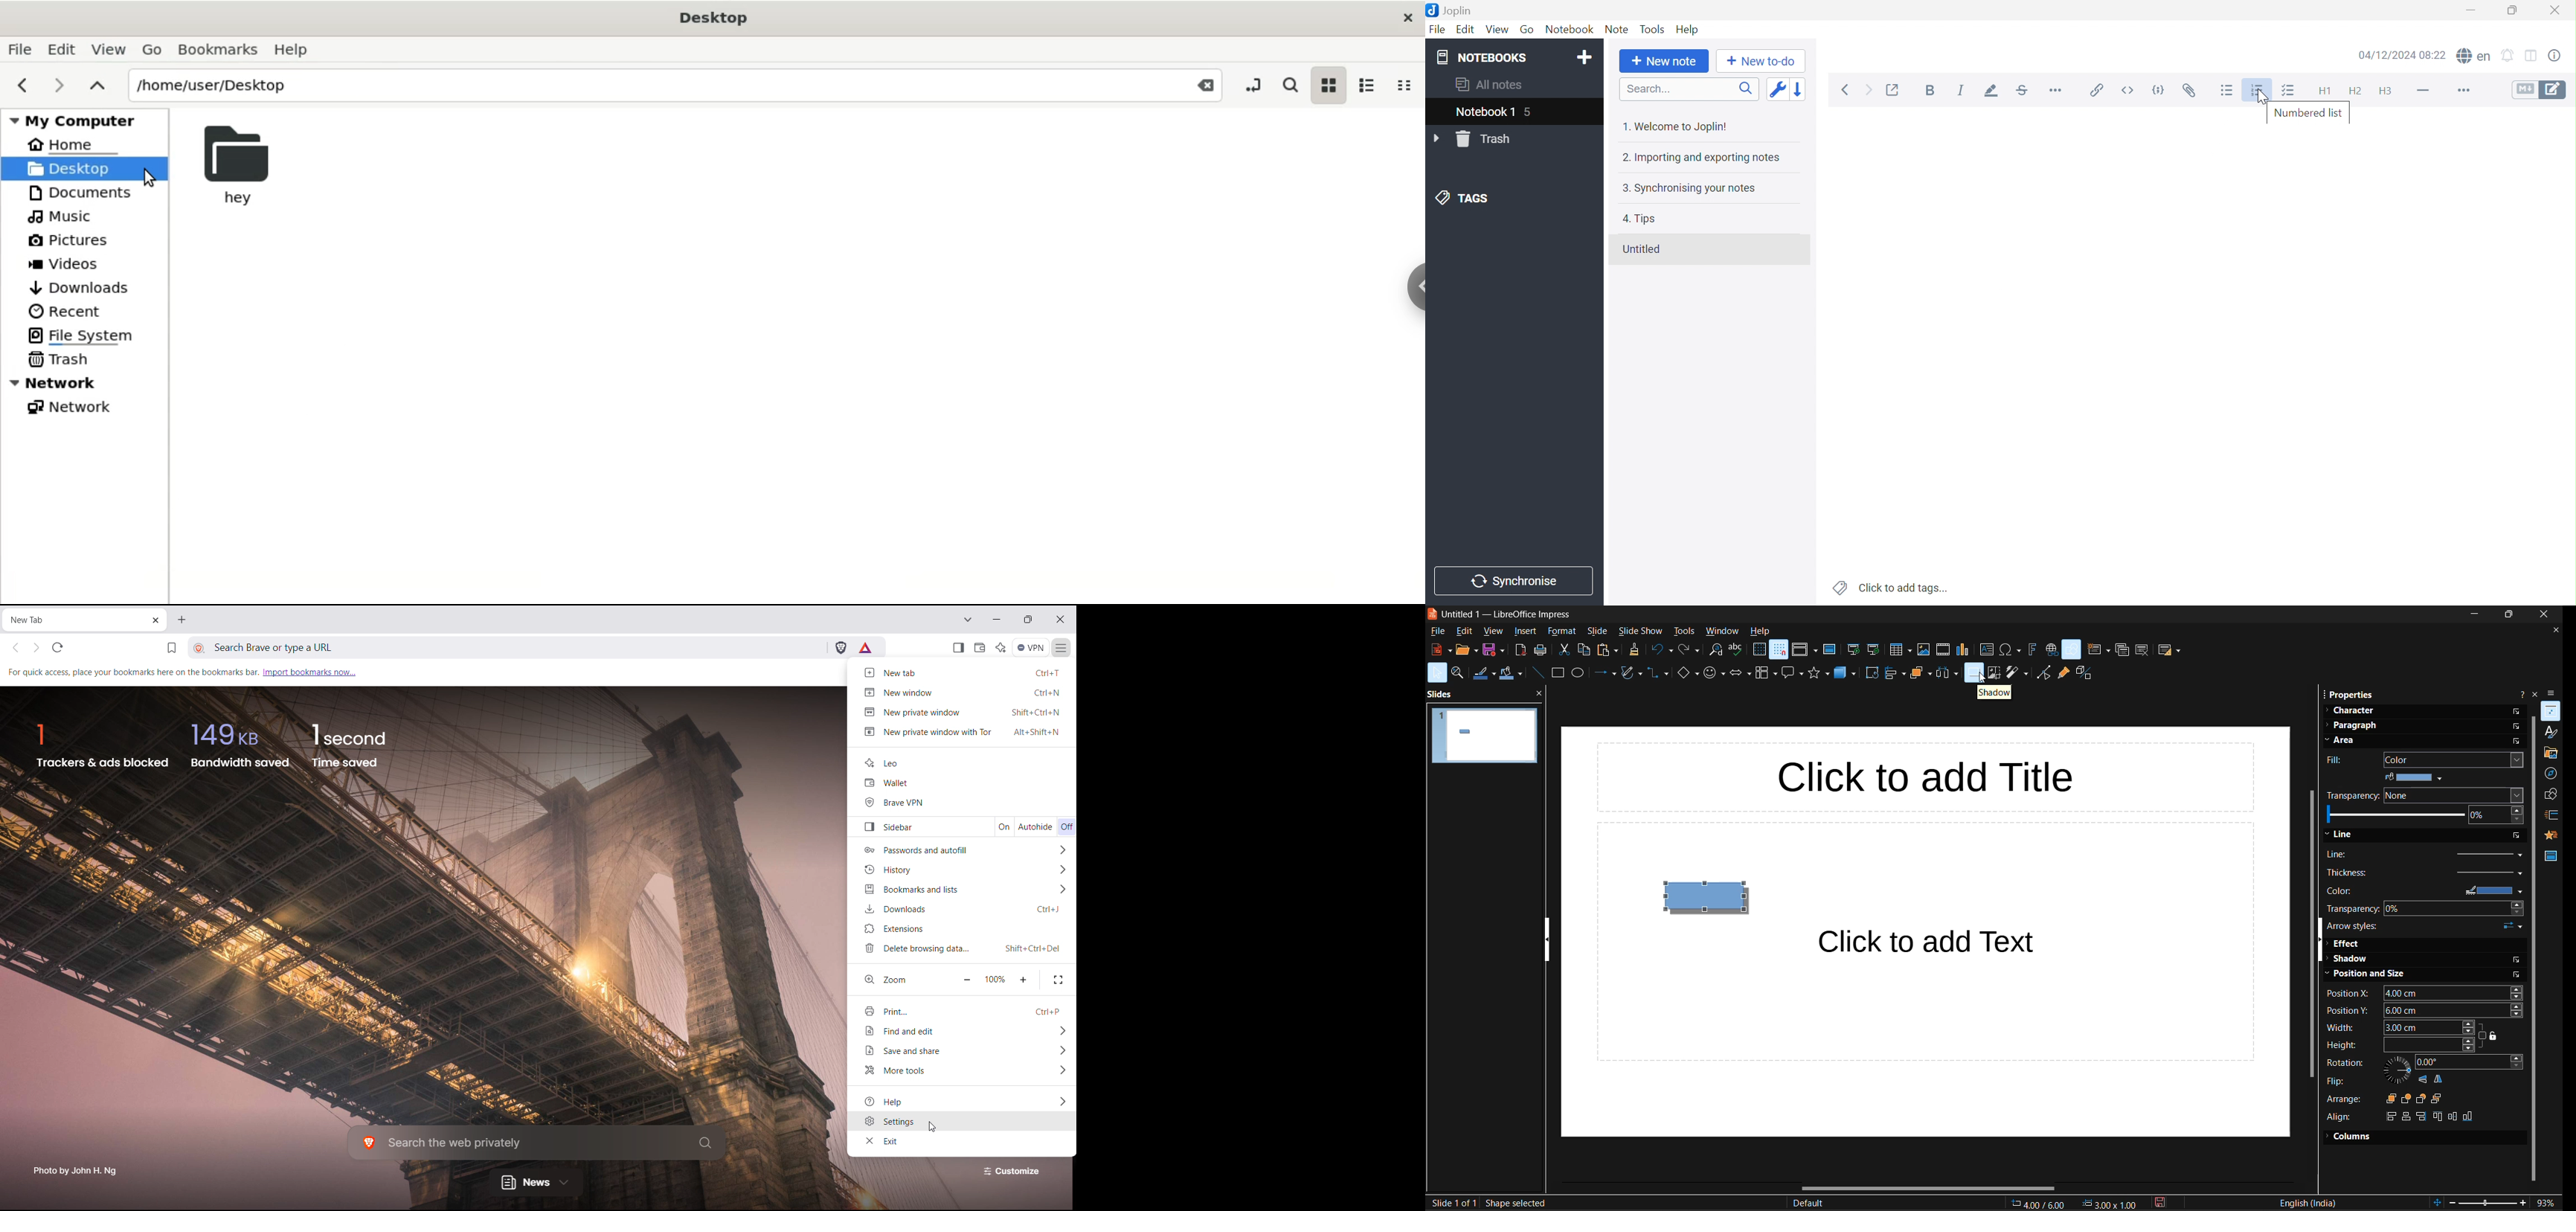 The image size is (2576, 1232). I want to click on effect, so click(2348, 944).